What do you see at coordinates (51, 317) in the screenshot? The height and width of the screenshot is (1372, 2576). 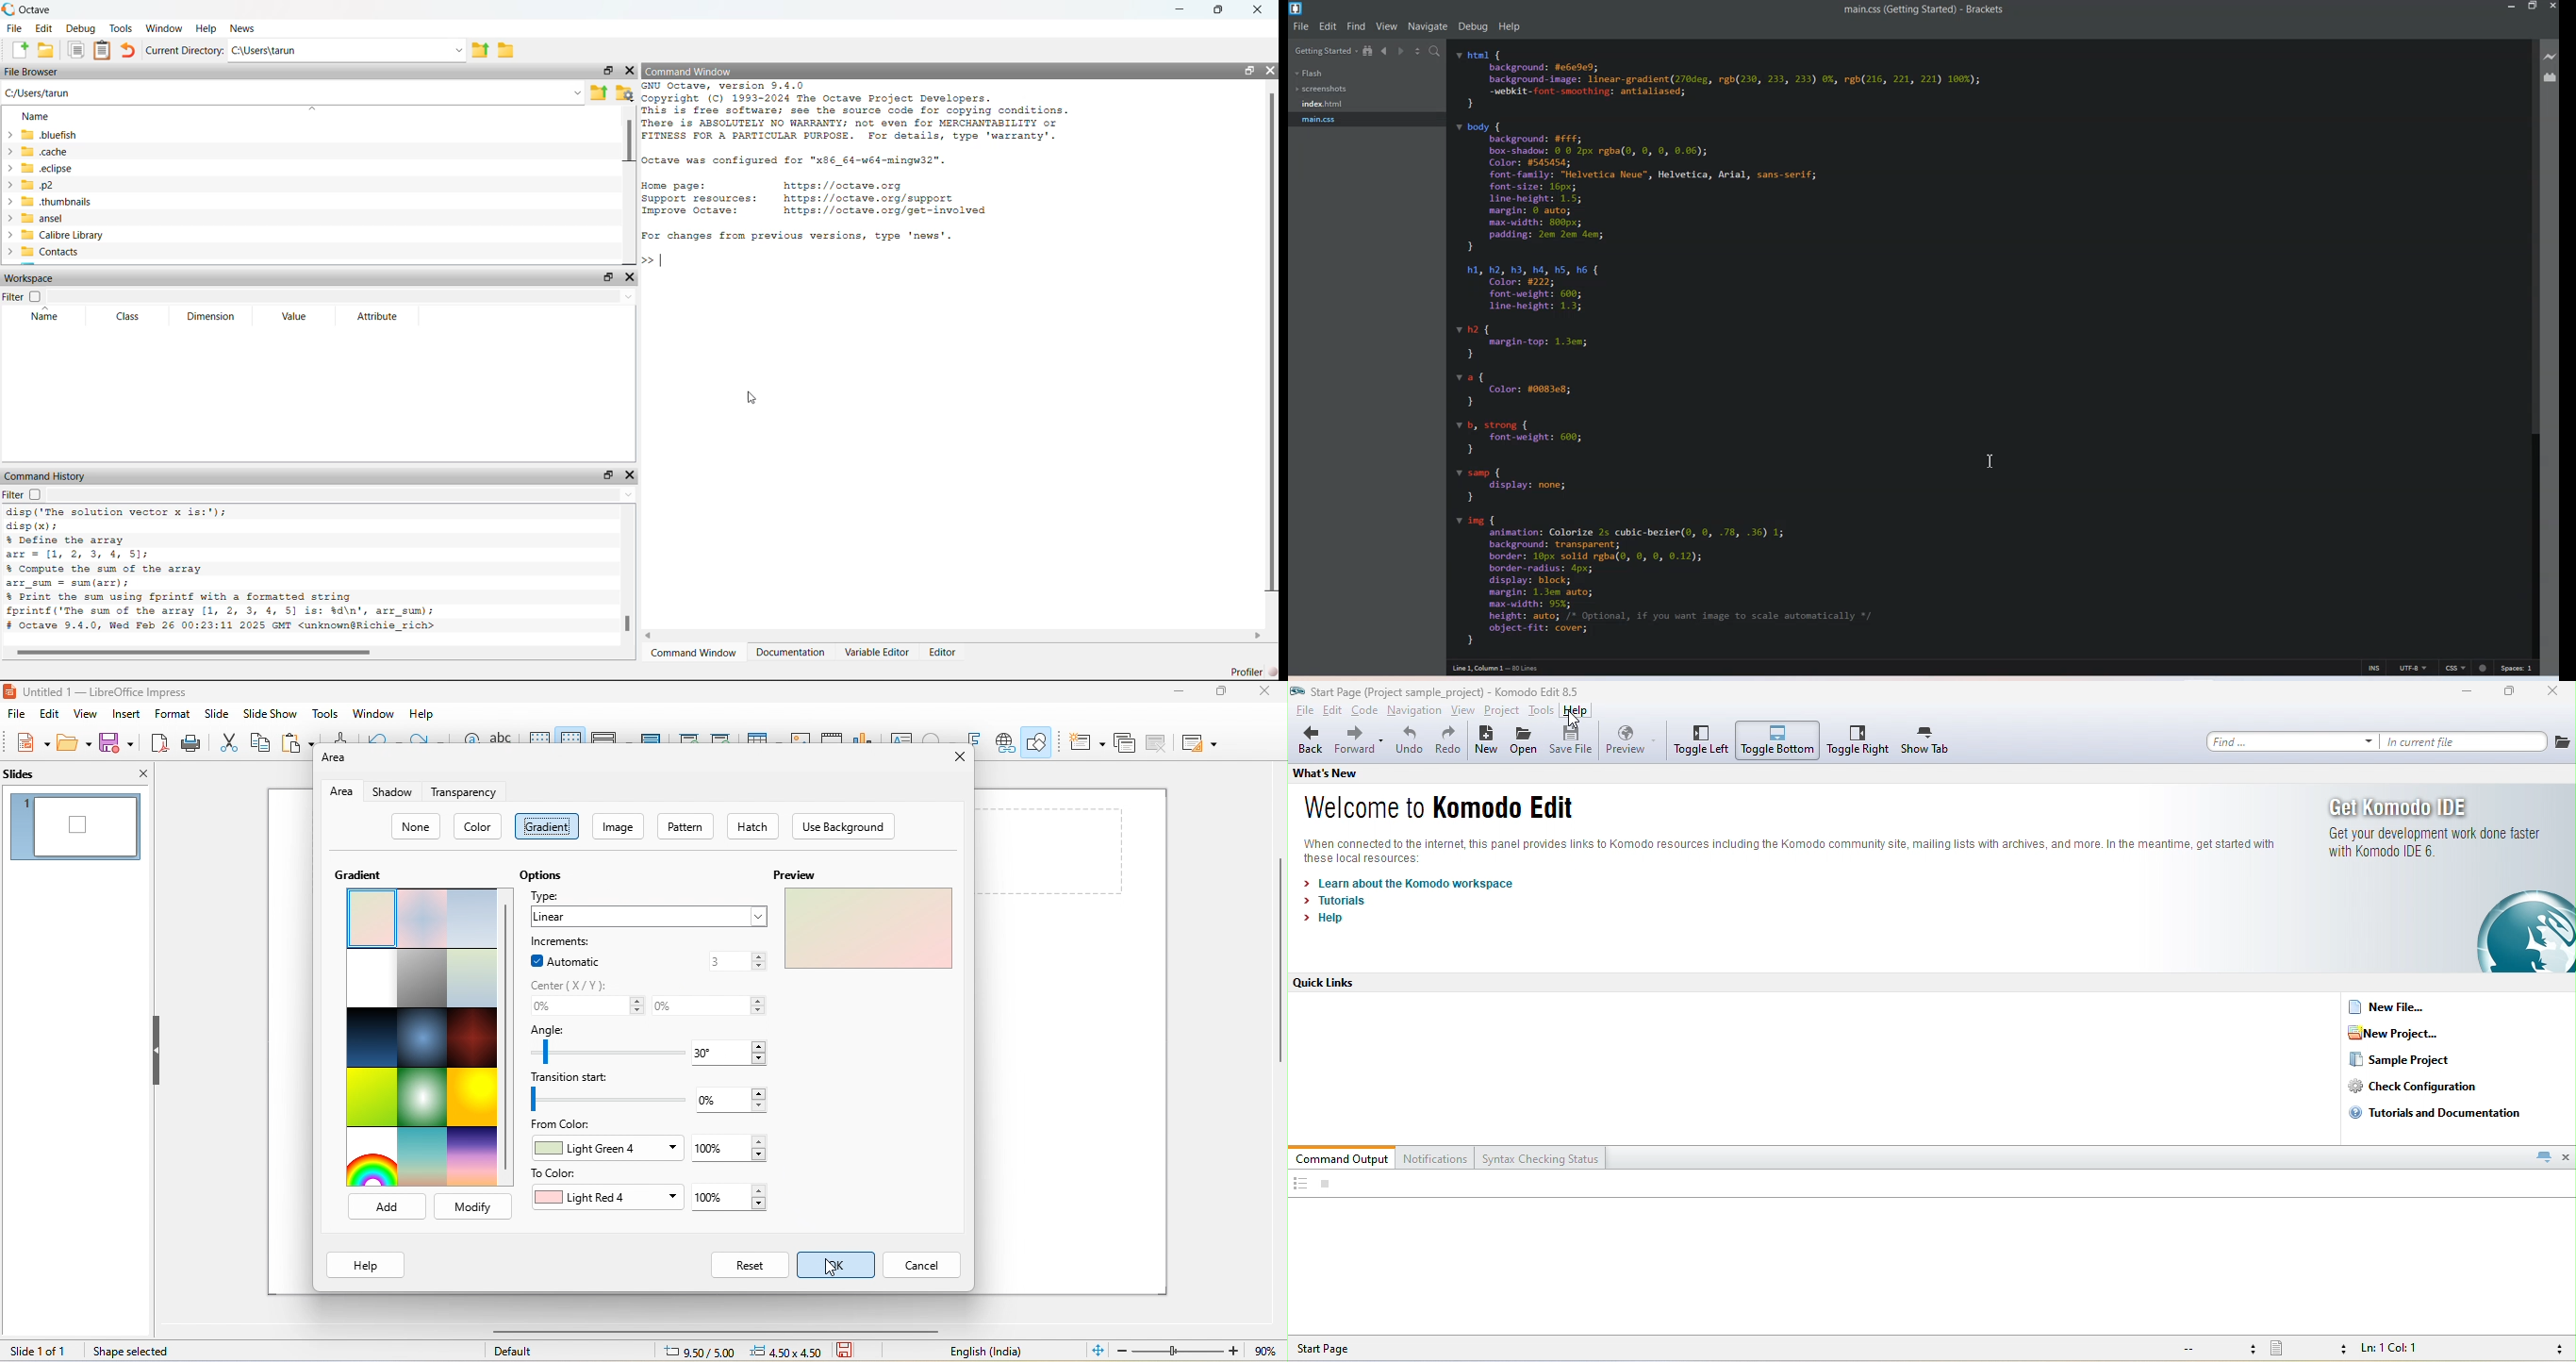 I see `Name` at bounding box center [51, 317].